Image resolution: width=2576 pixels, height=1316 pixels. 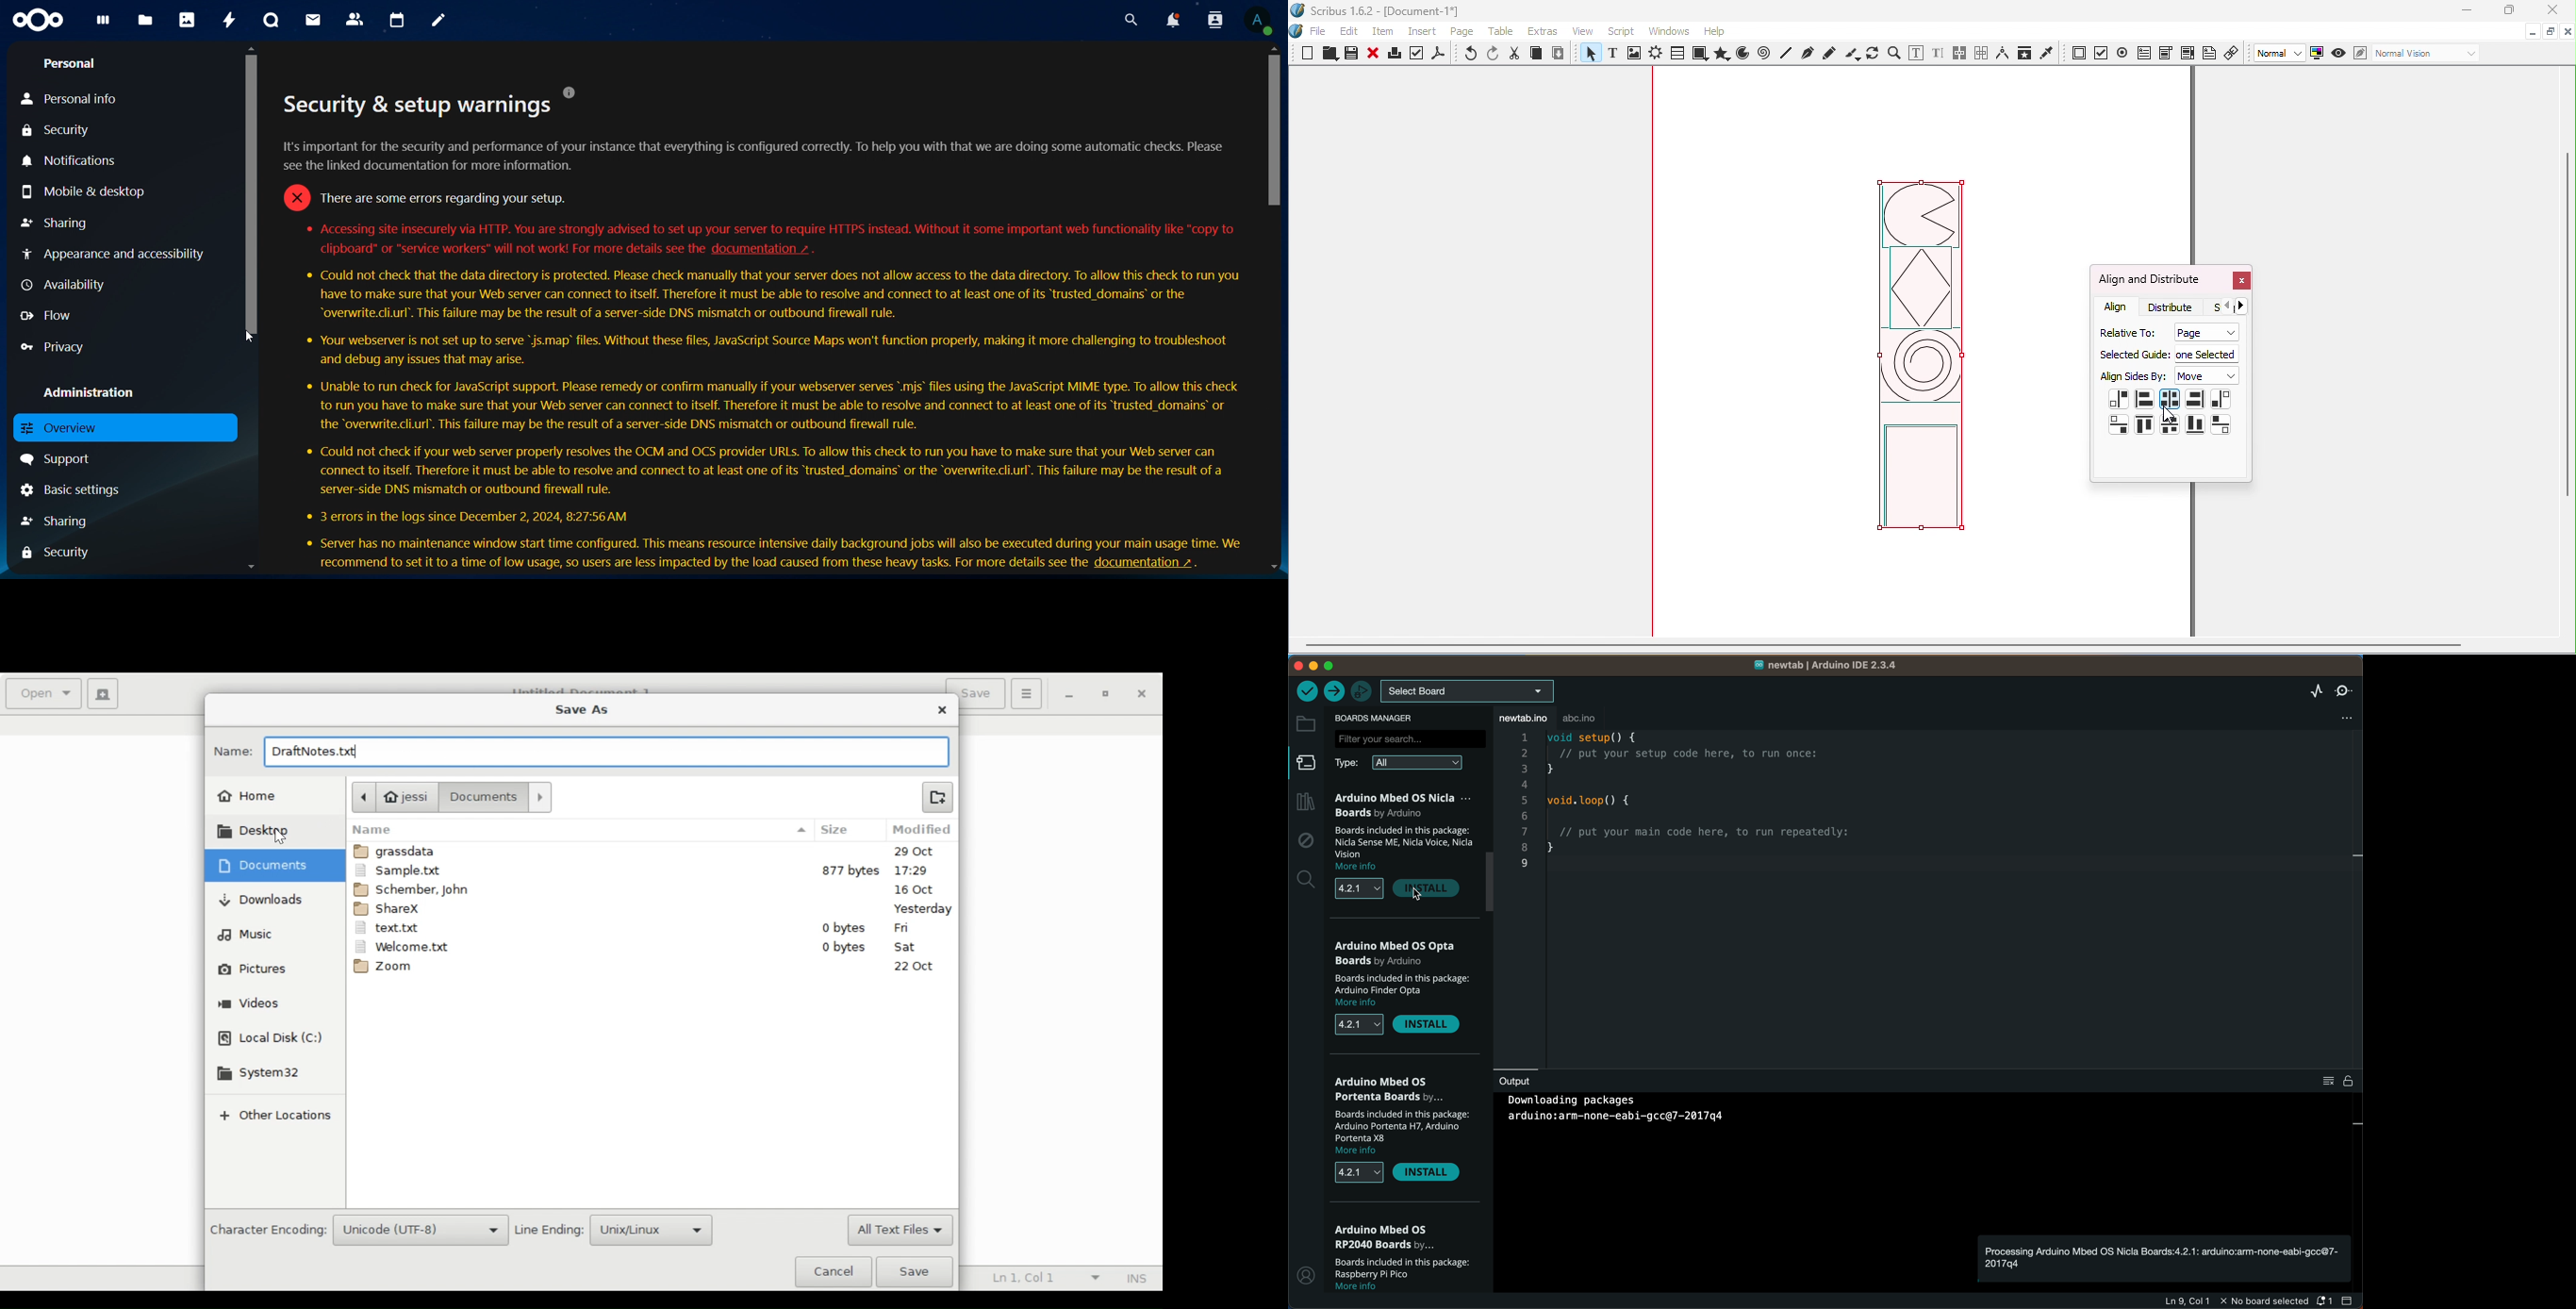 I want to click on Cursor, so click(x=281, y=837).